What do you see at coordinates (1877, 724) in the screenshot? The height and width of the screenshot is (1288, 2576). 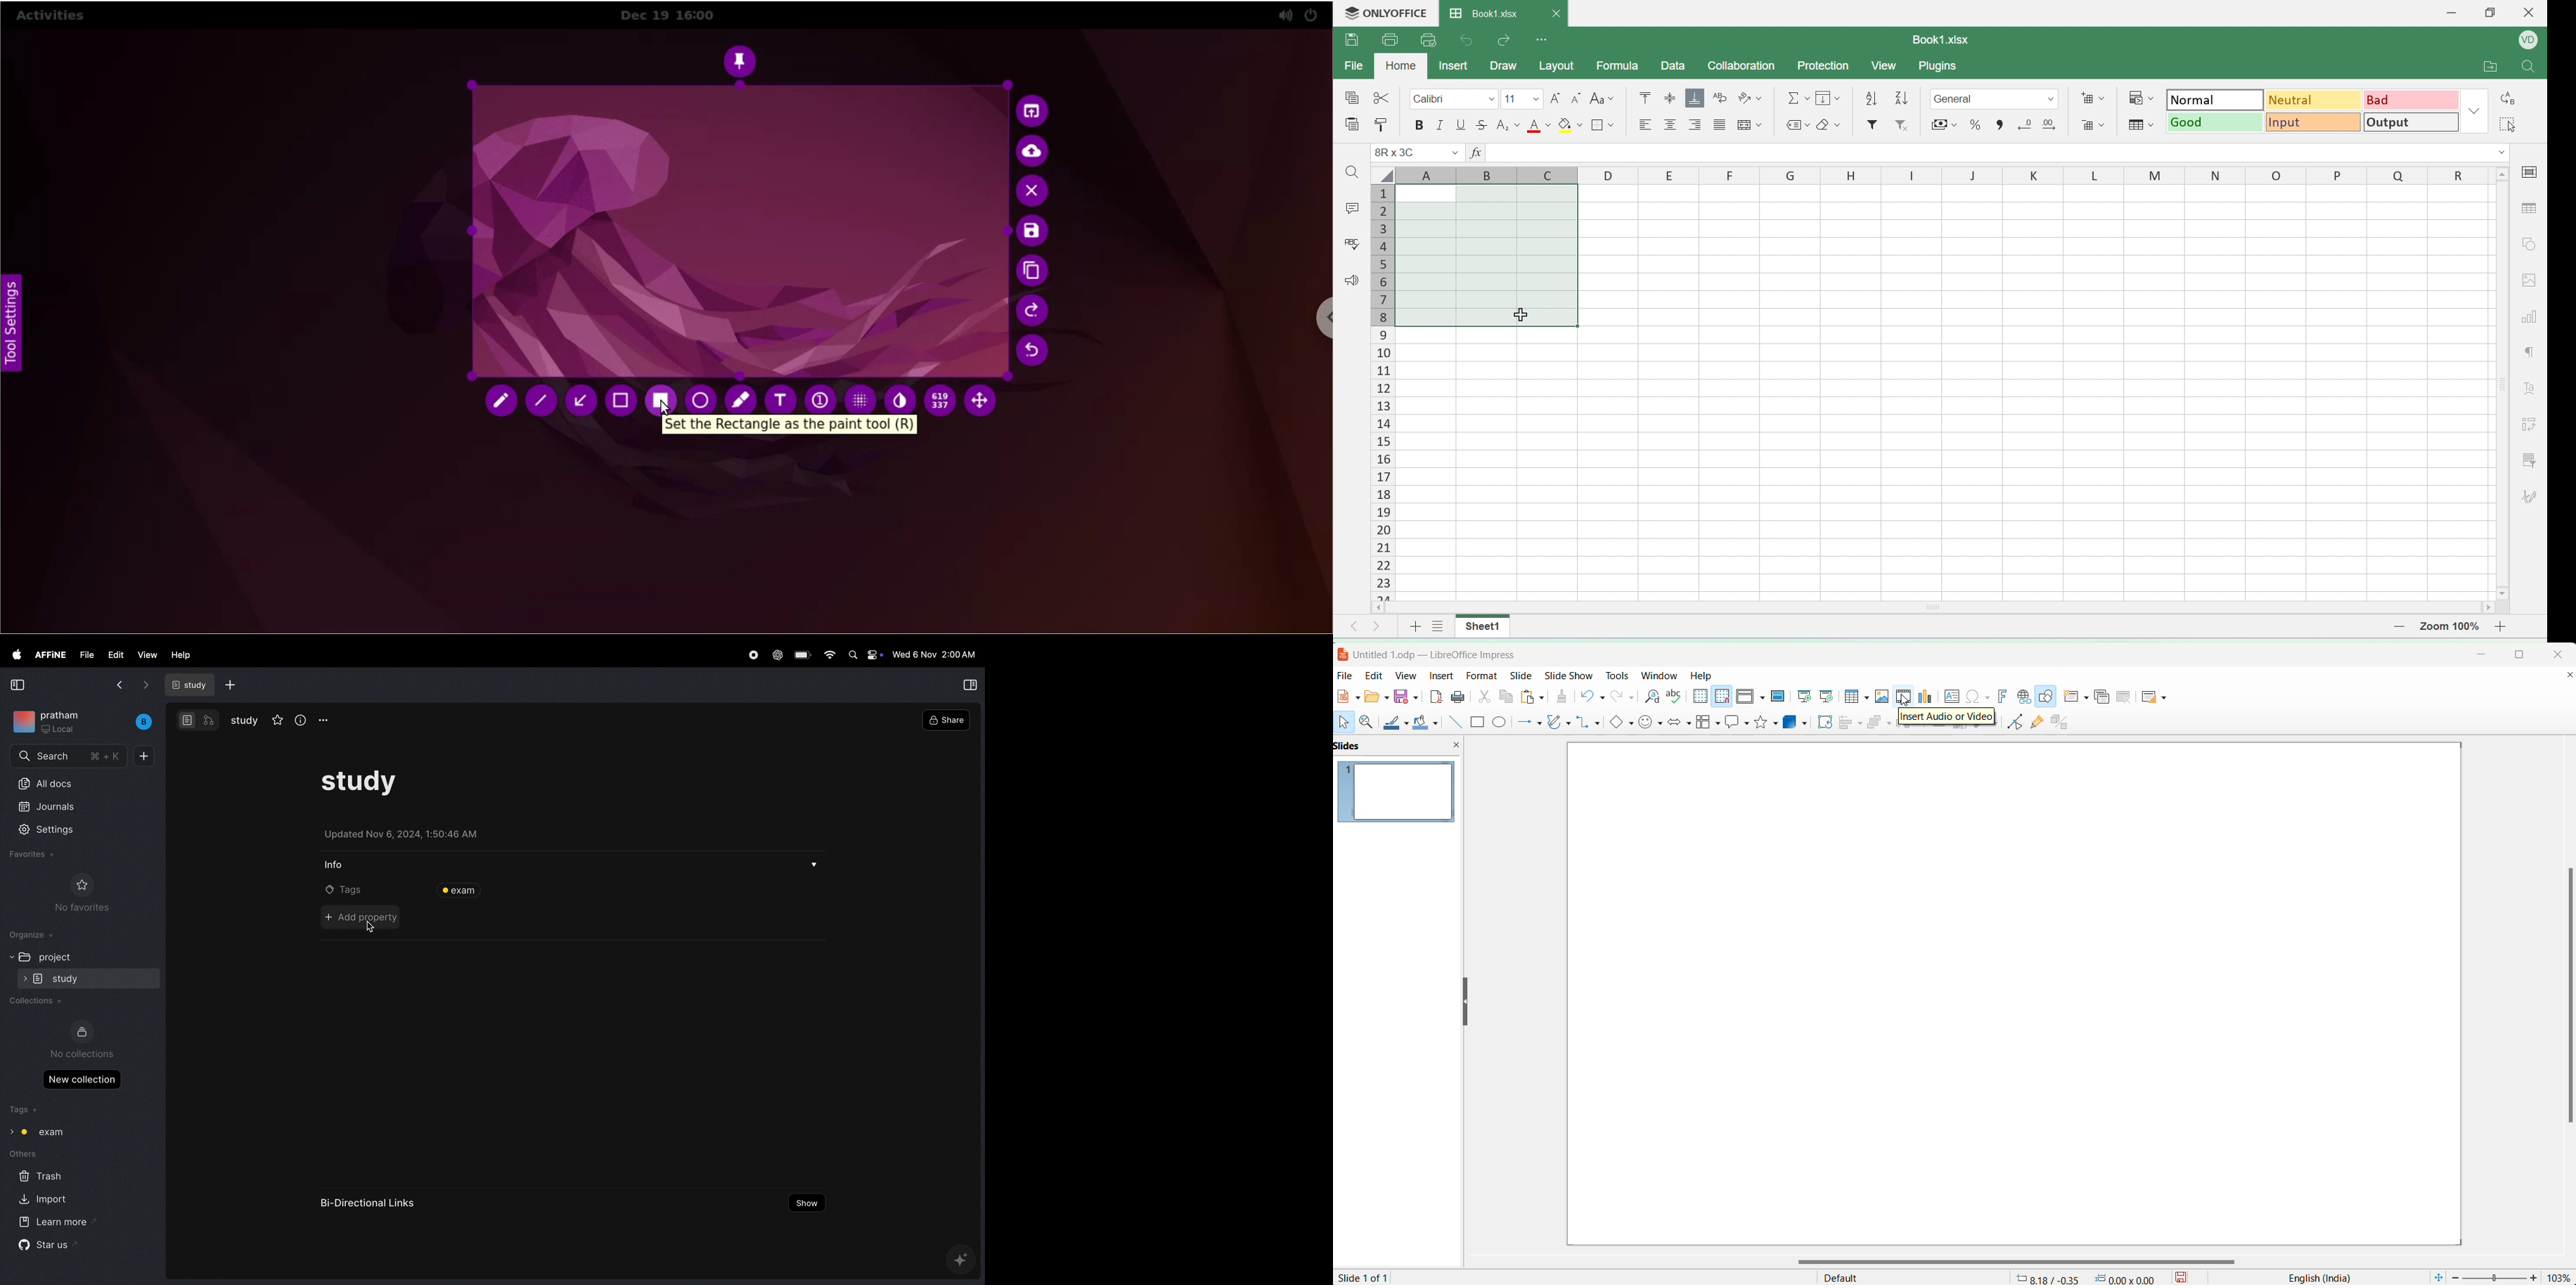 I see `arrange` at bounding box center [1877, 724].